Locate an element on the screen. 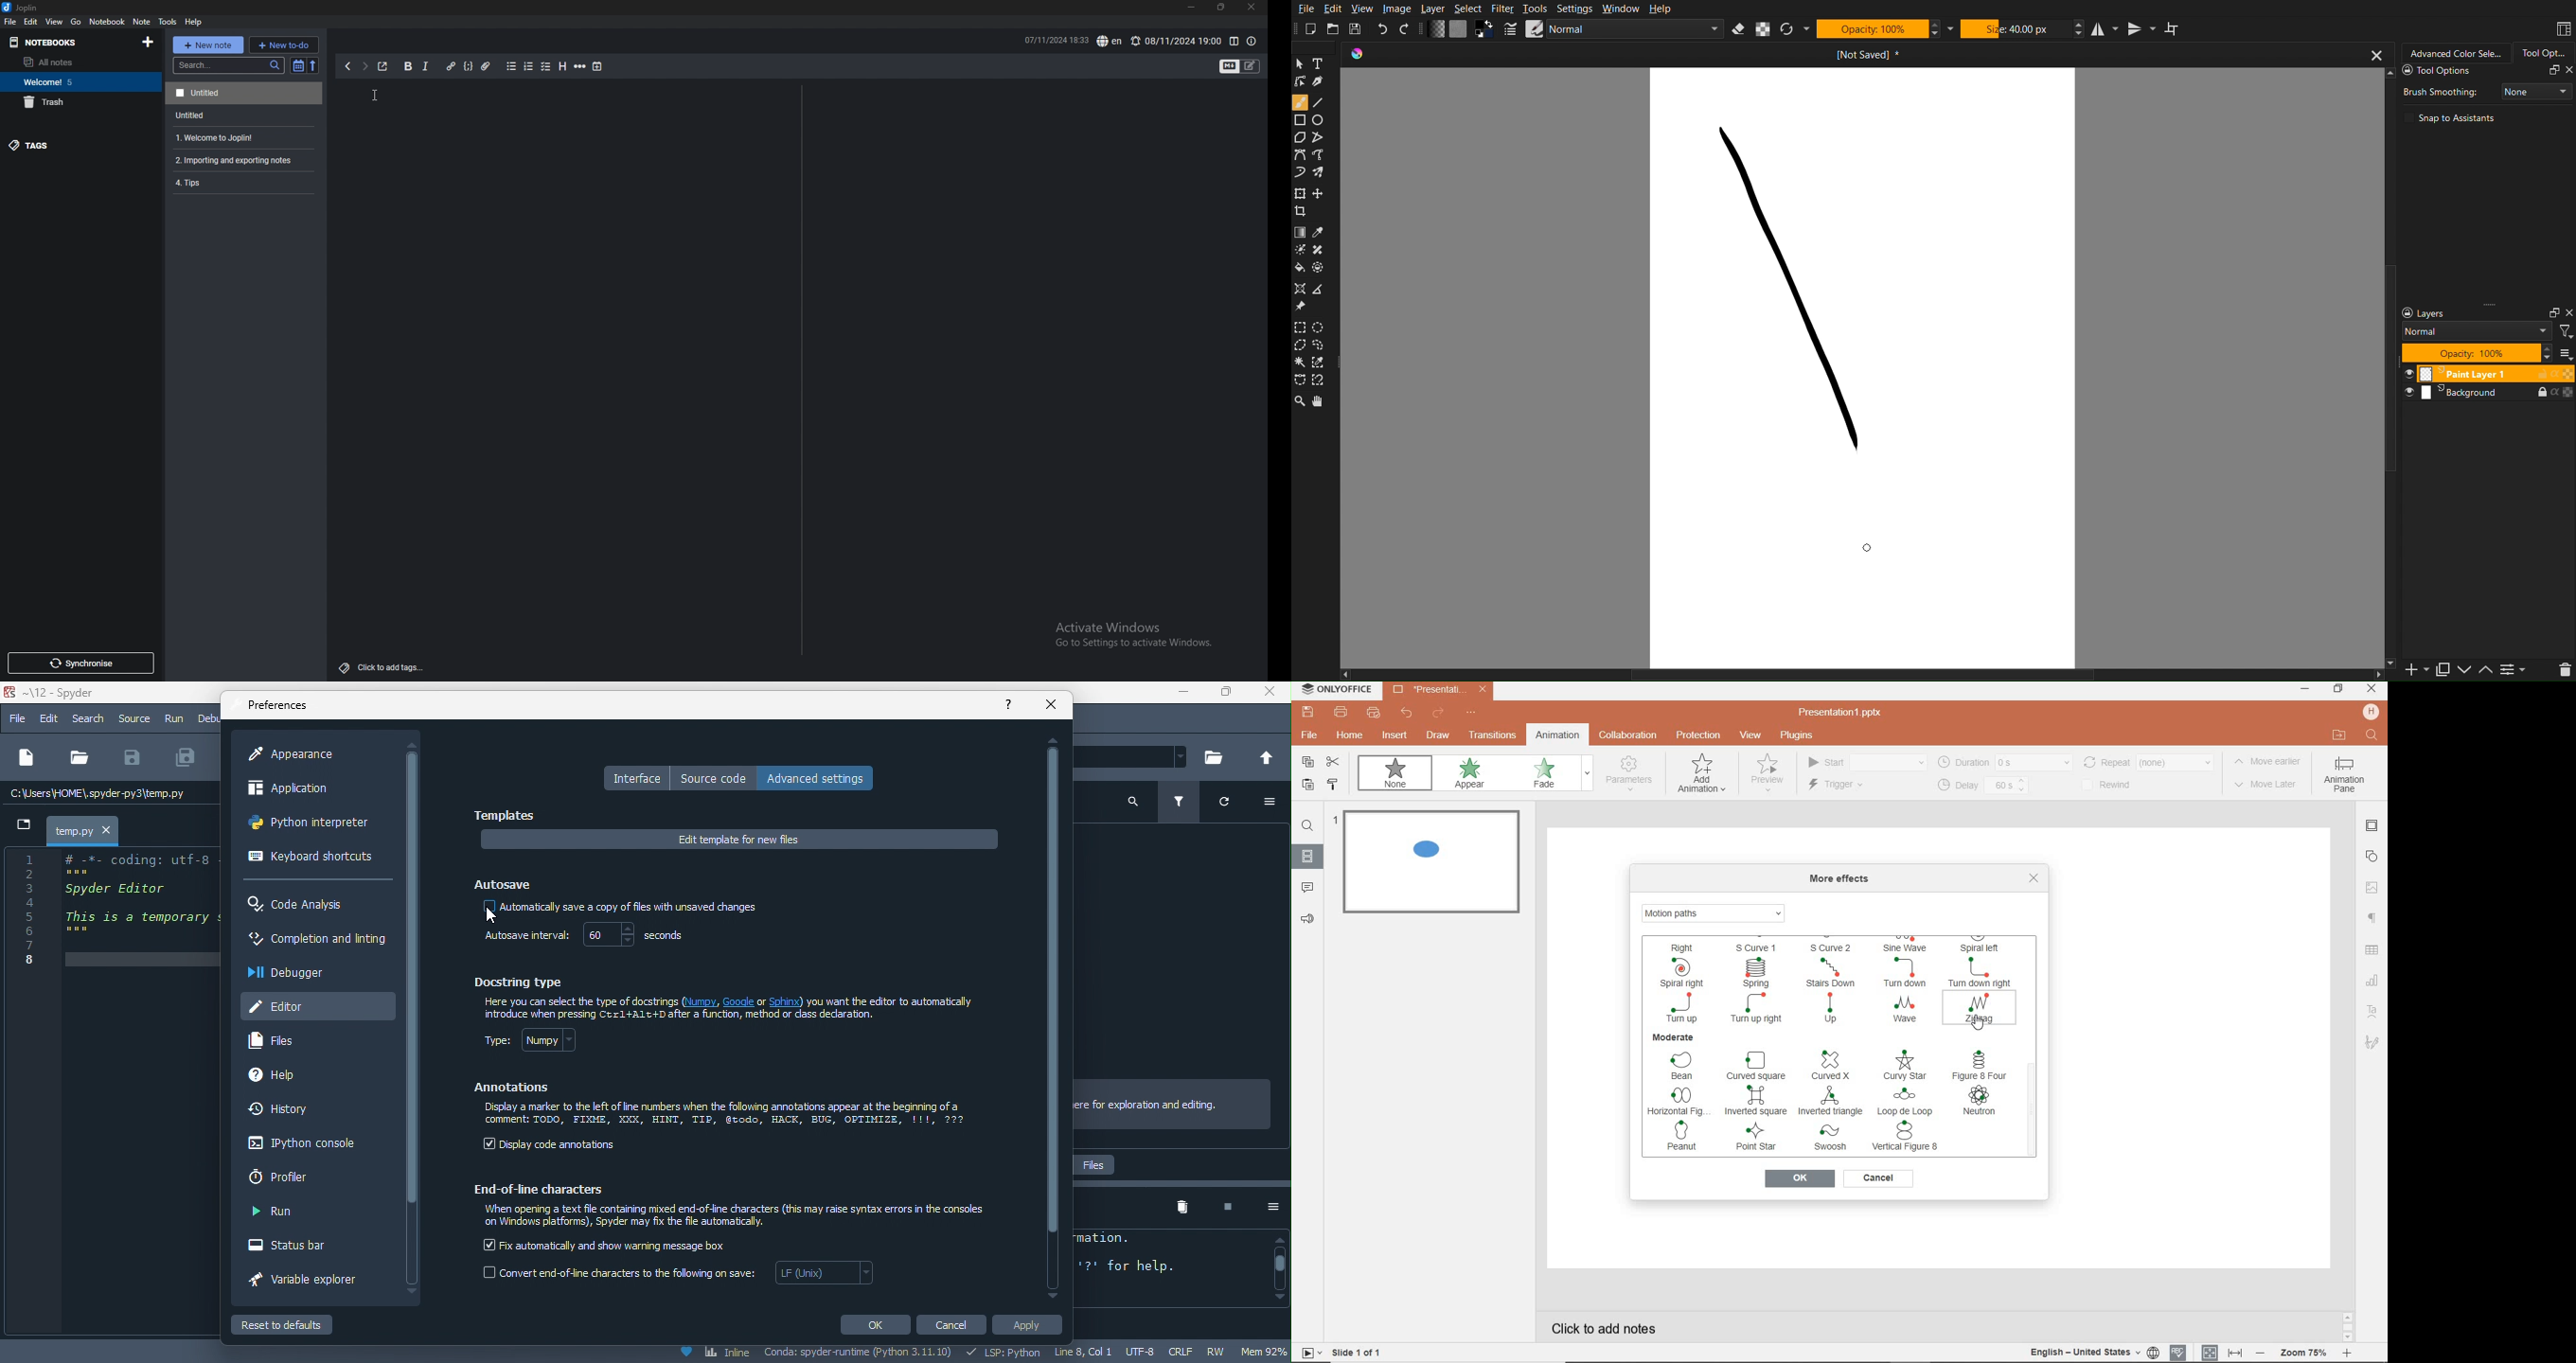 The width and height of the screenshot is (2576, 1372). preferences is located at coordinates (280, 706).